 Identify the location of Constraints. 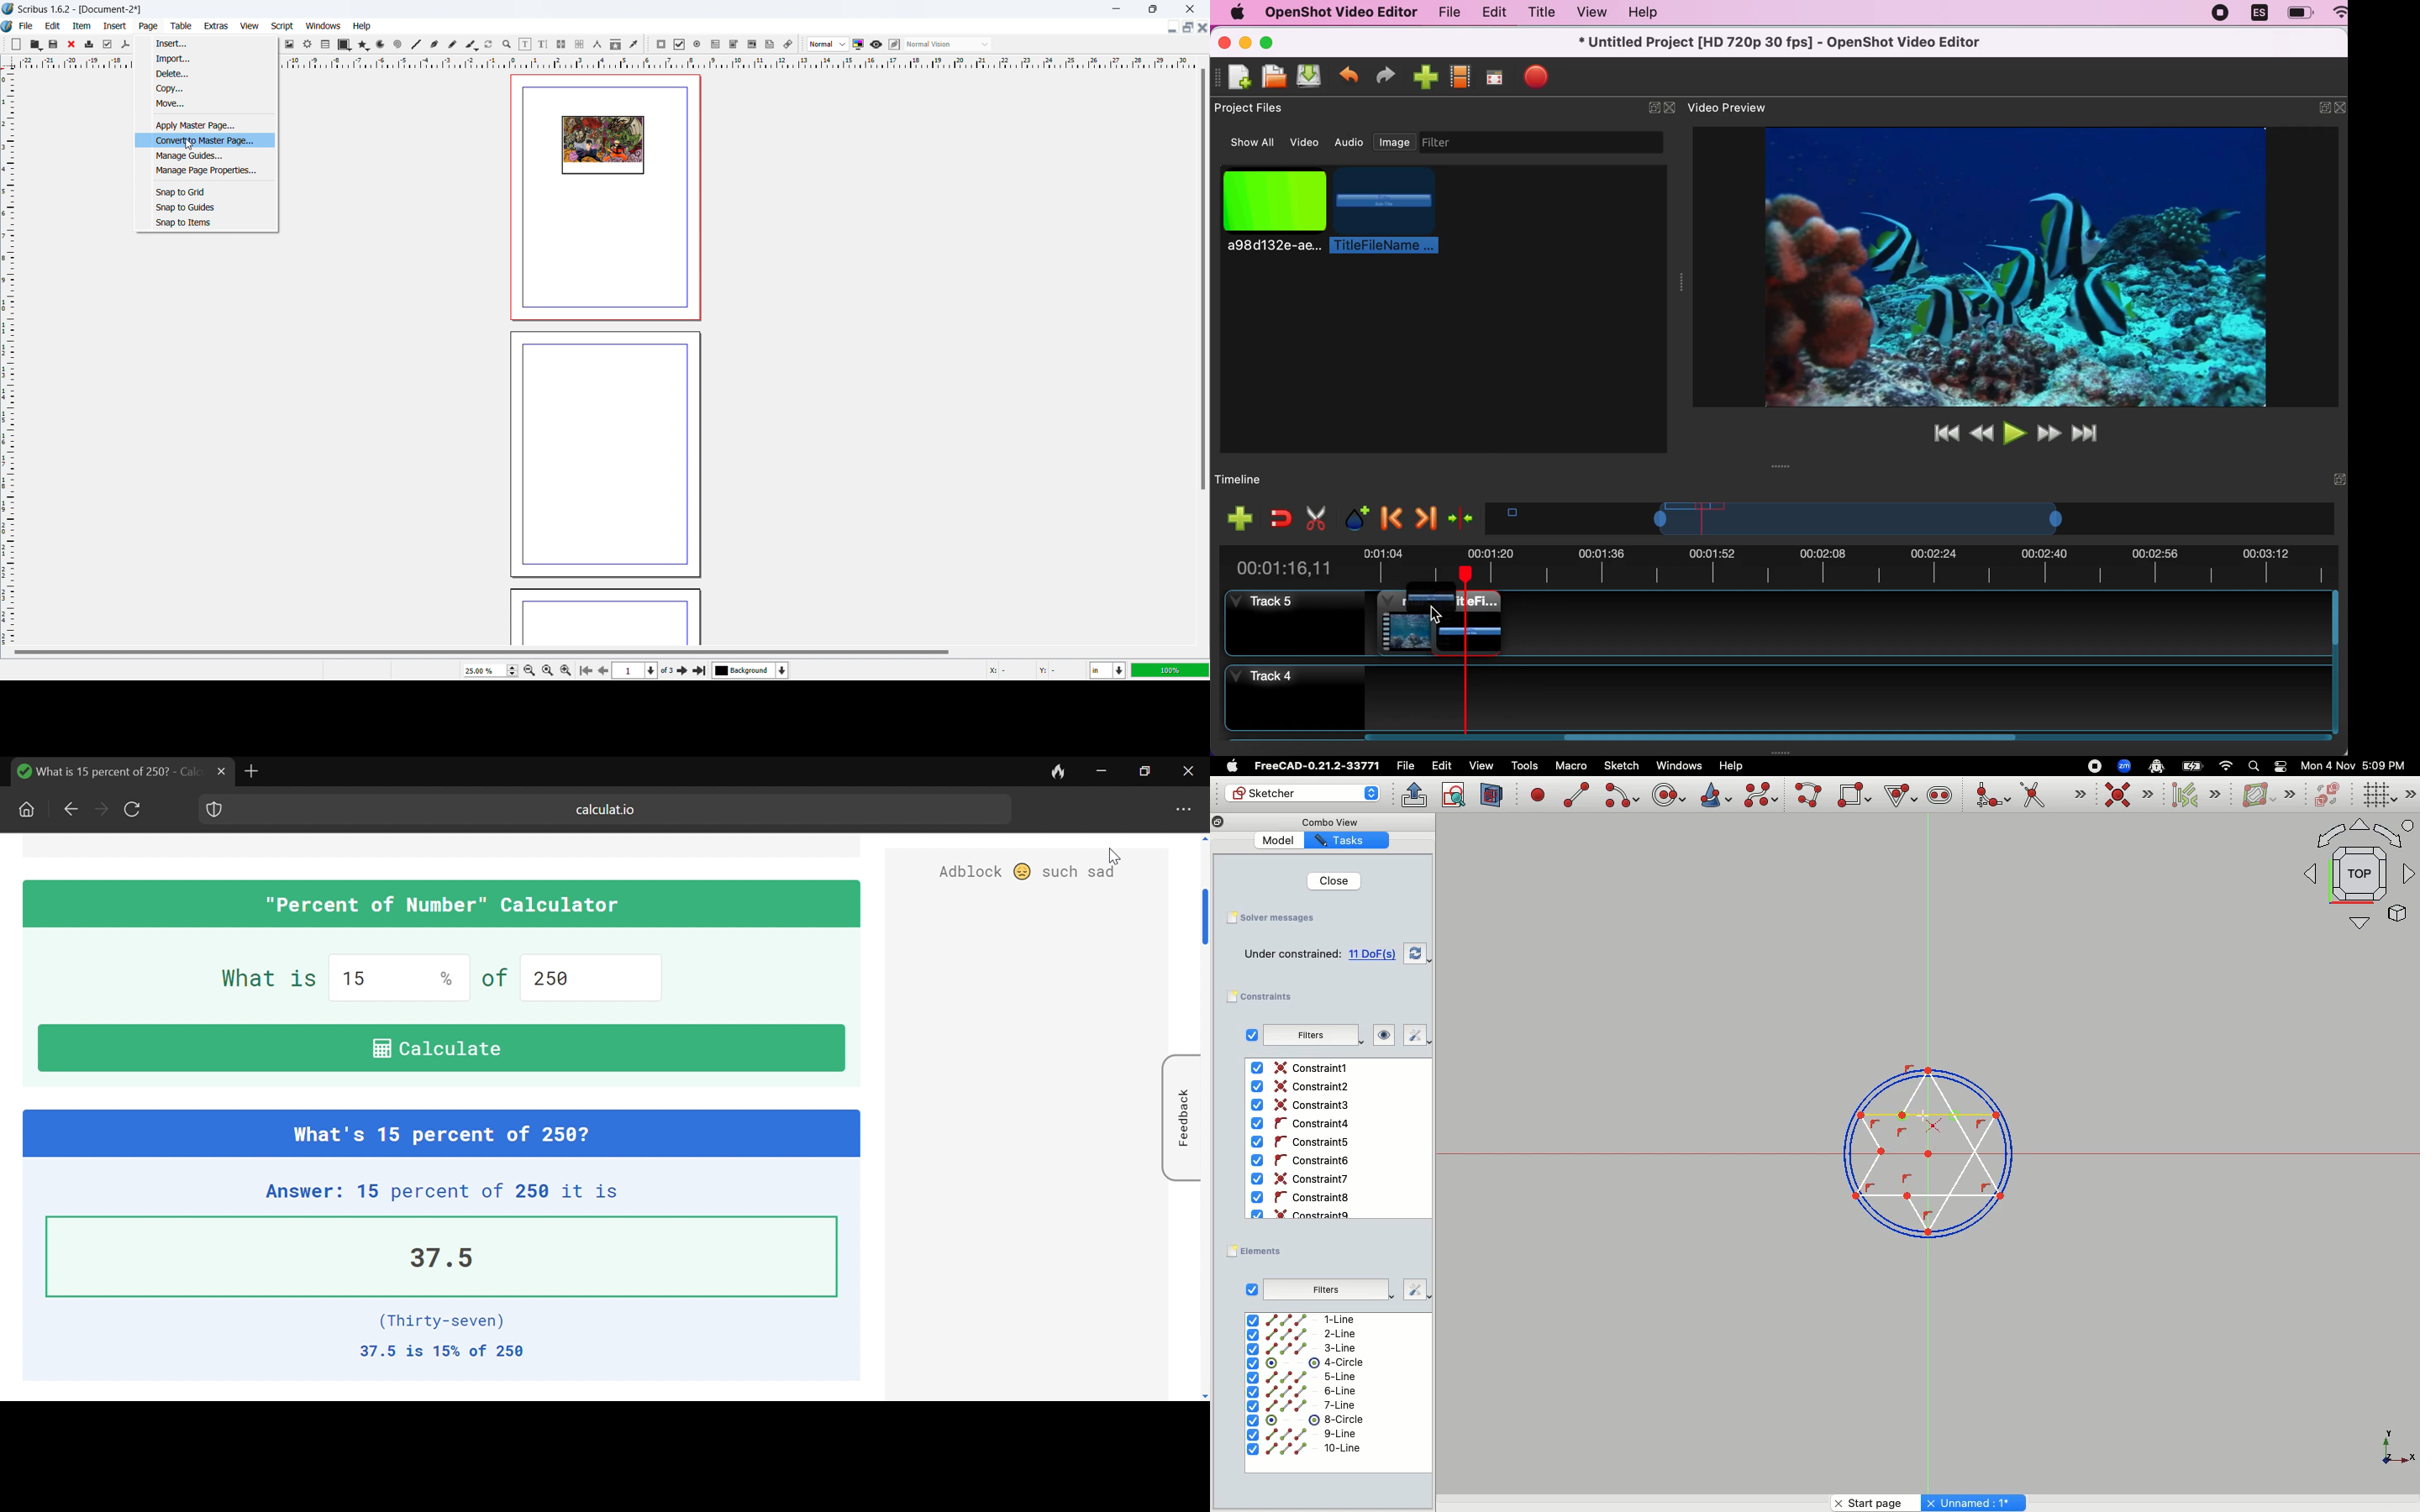
(1266, 997).